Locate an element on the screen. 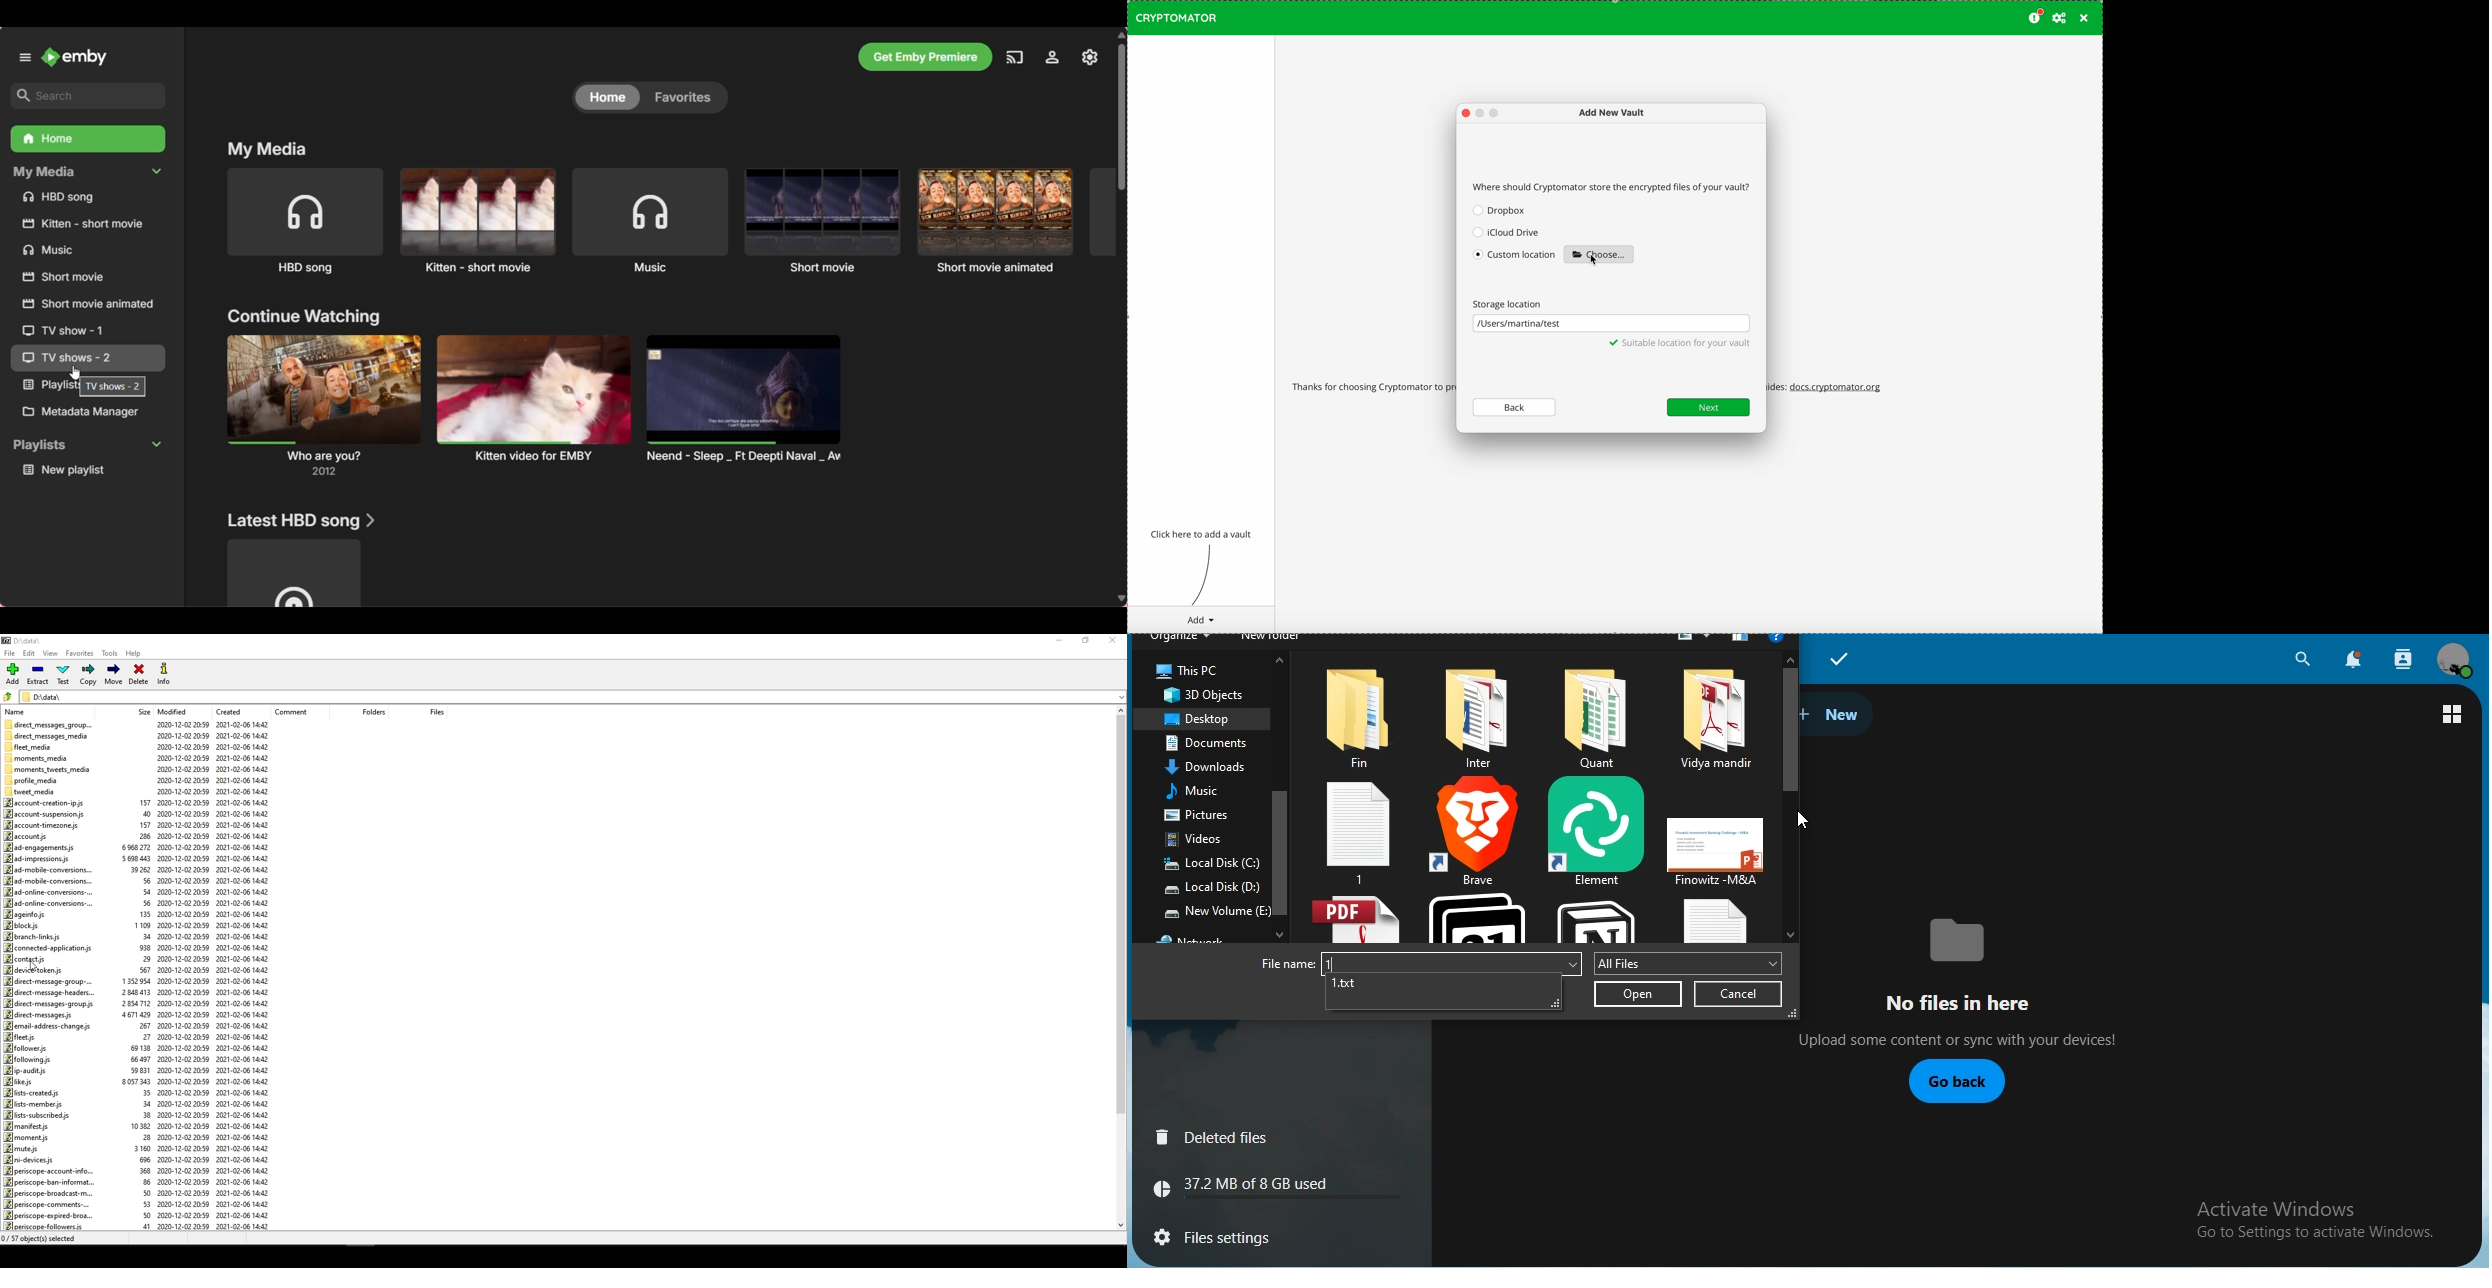  mouse pointer is located at coordinates (1595, 261).